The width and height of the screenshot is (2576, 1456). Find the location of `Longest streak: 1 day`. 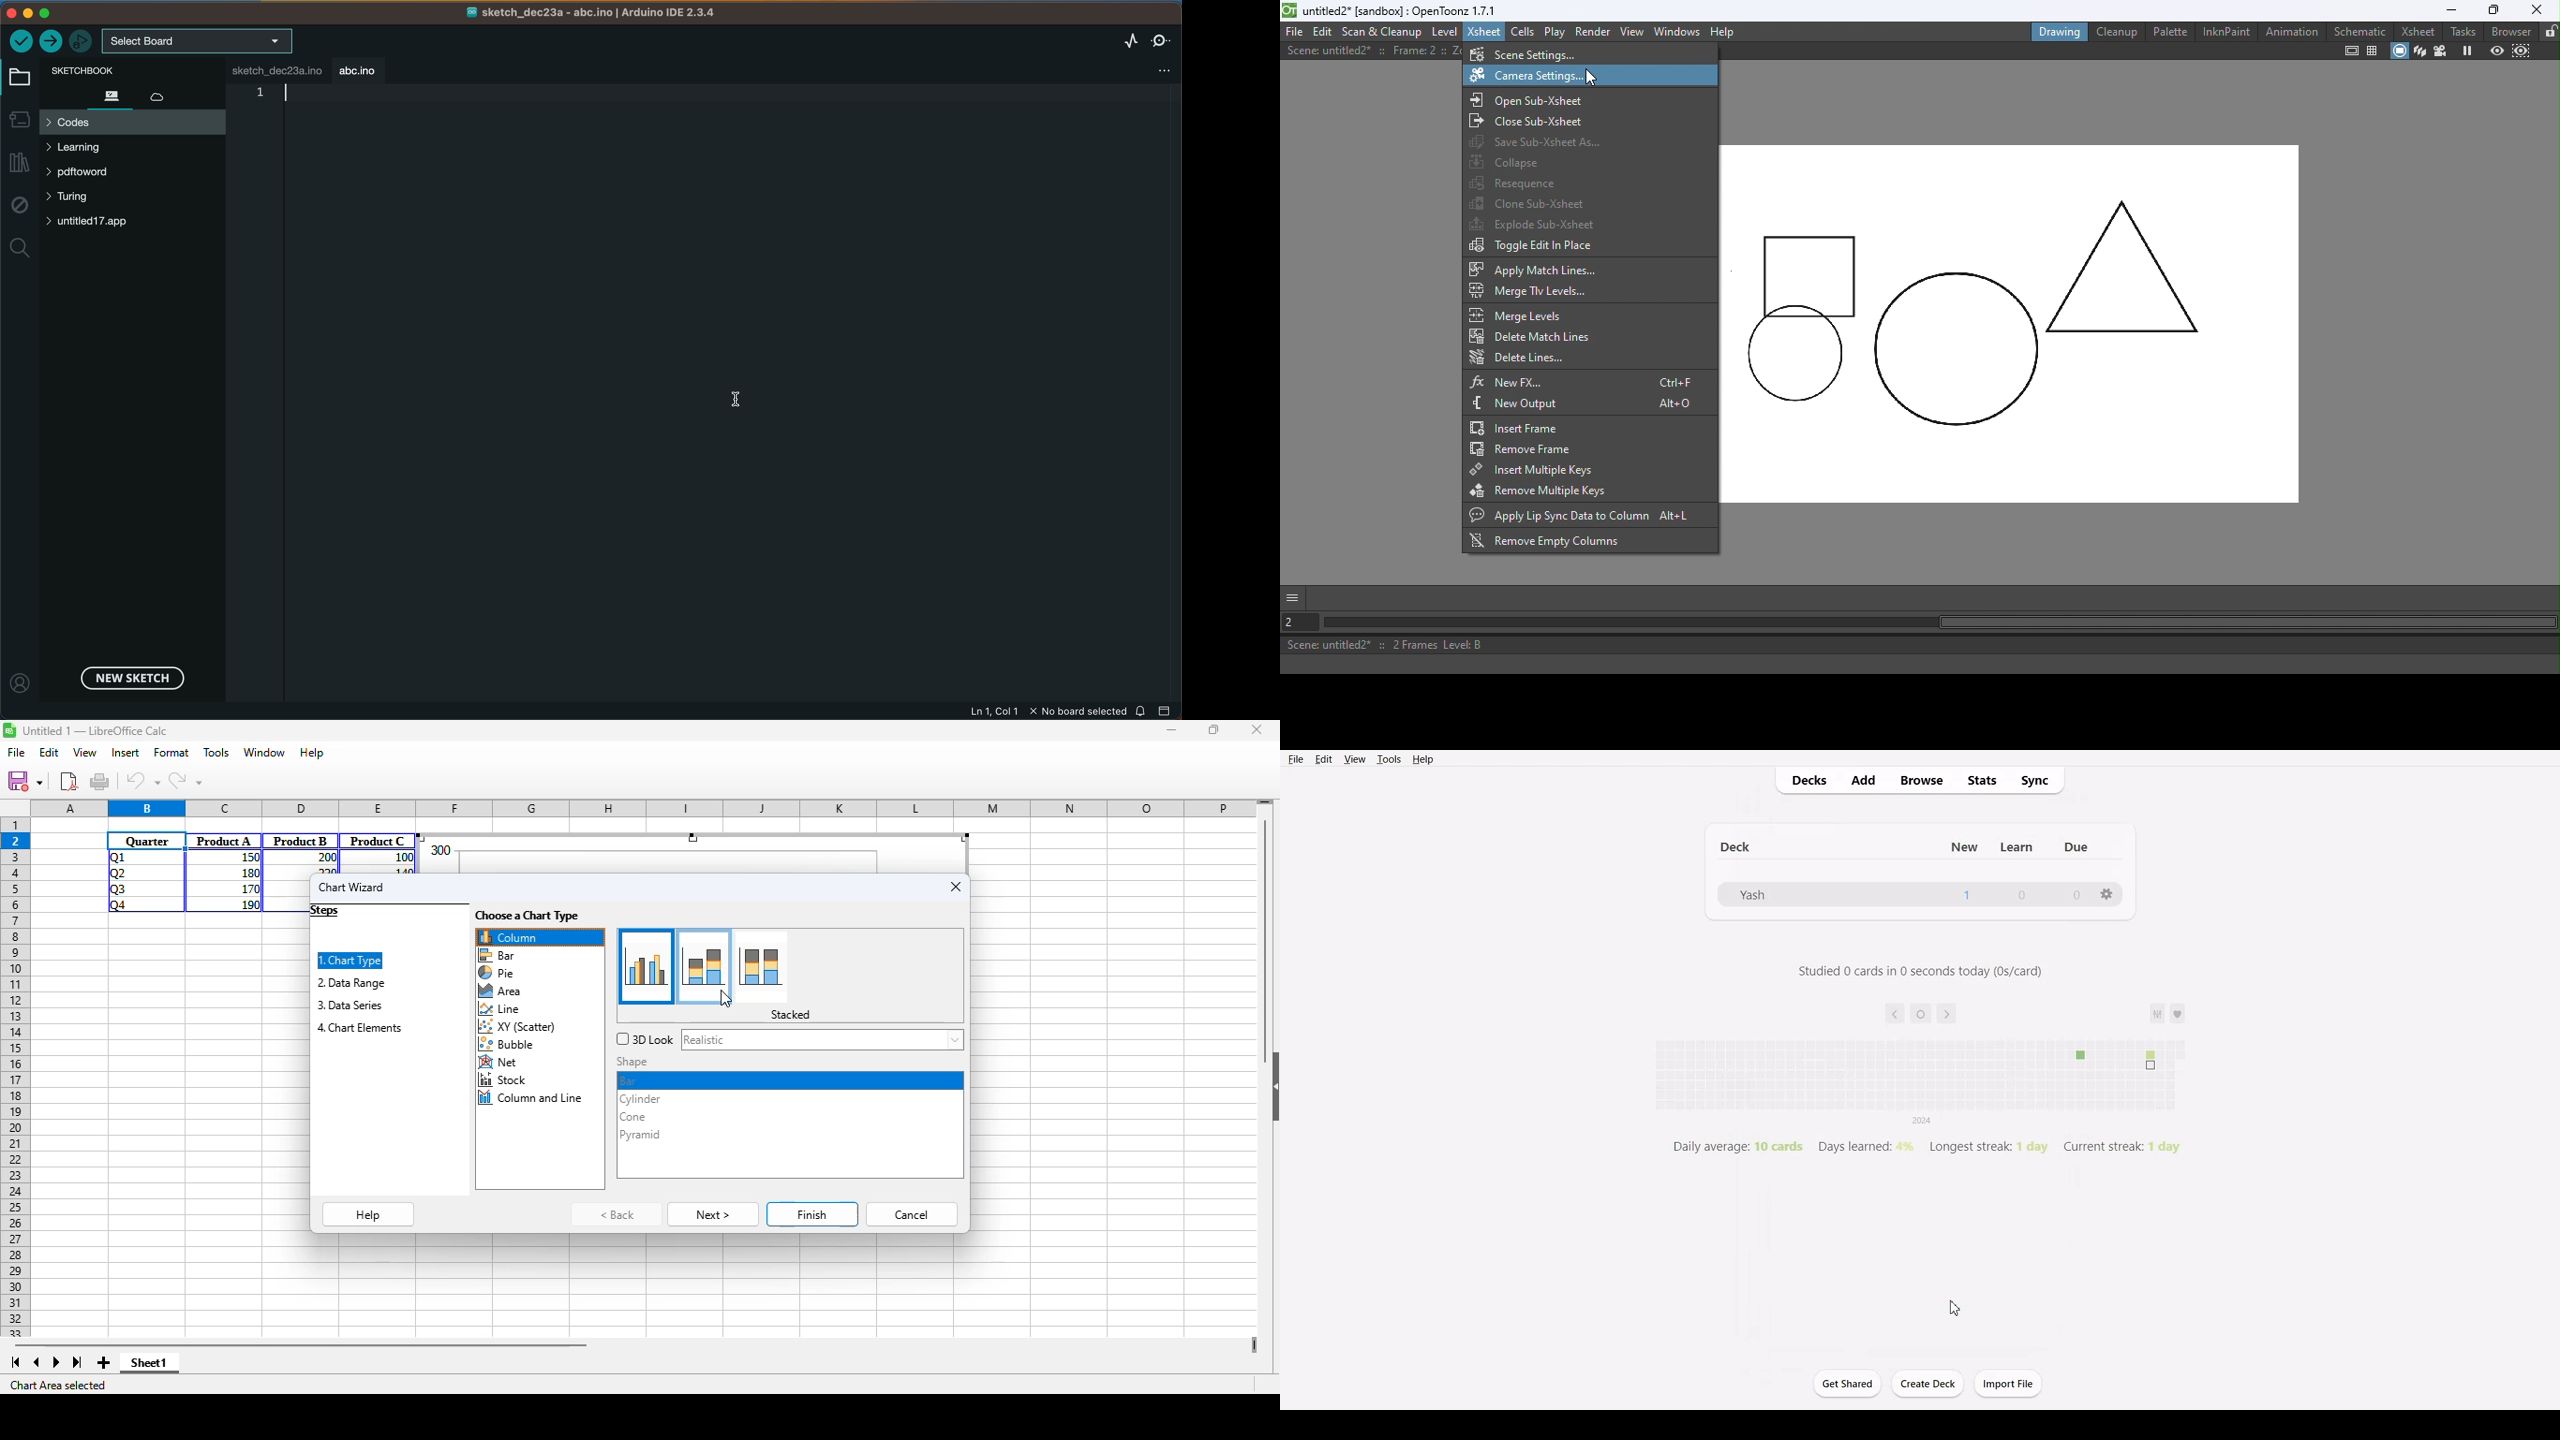

Longest streak: 1 day is located at coordinates (1985, 1147).